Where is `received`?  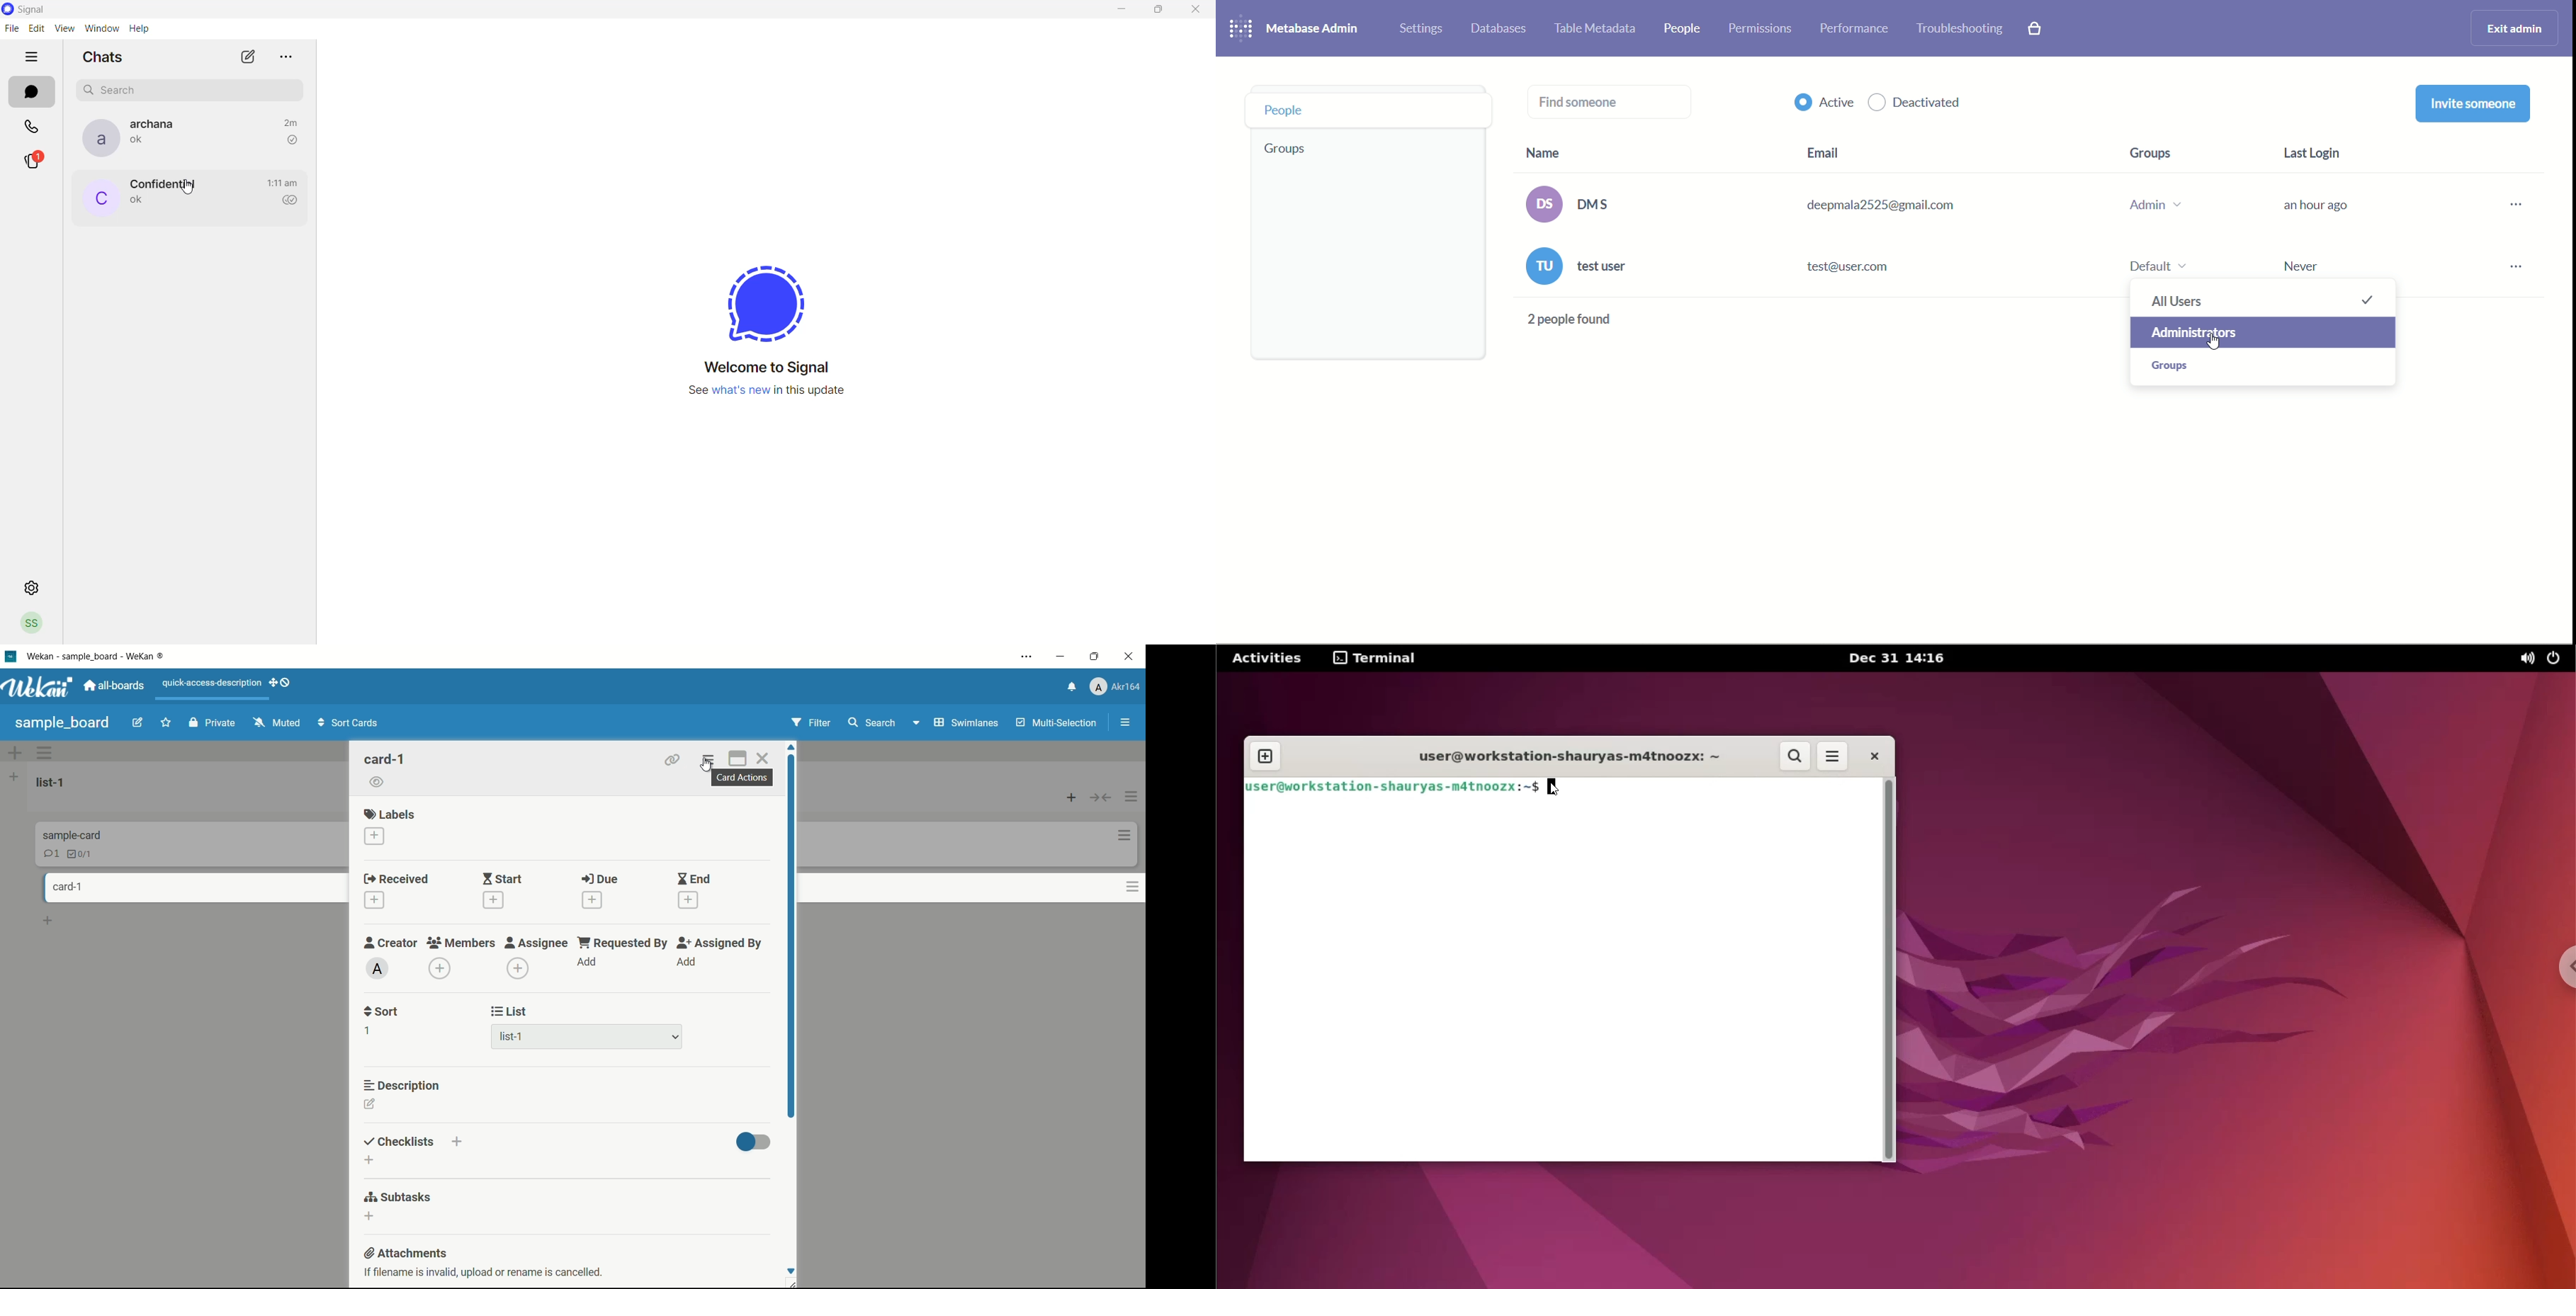
received is located at coordinates (396, 879).